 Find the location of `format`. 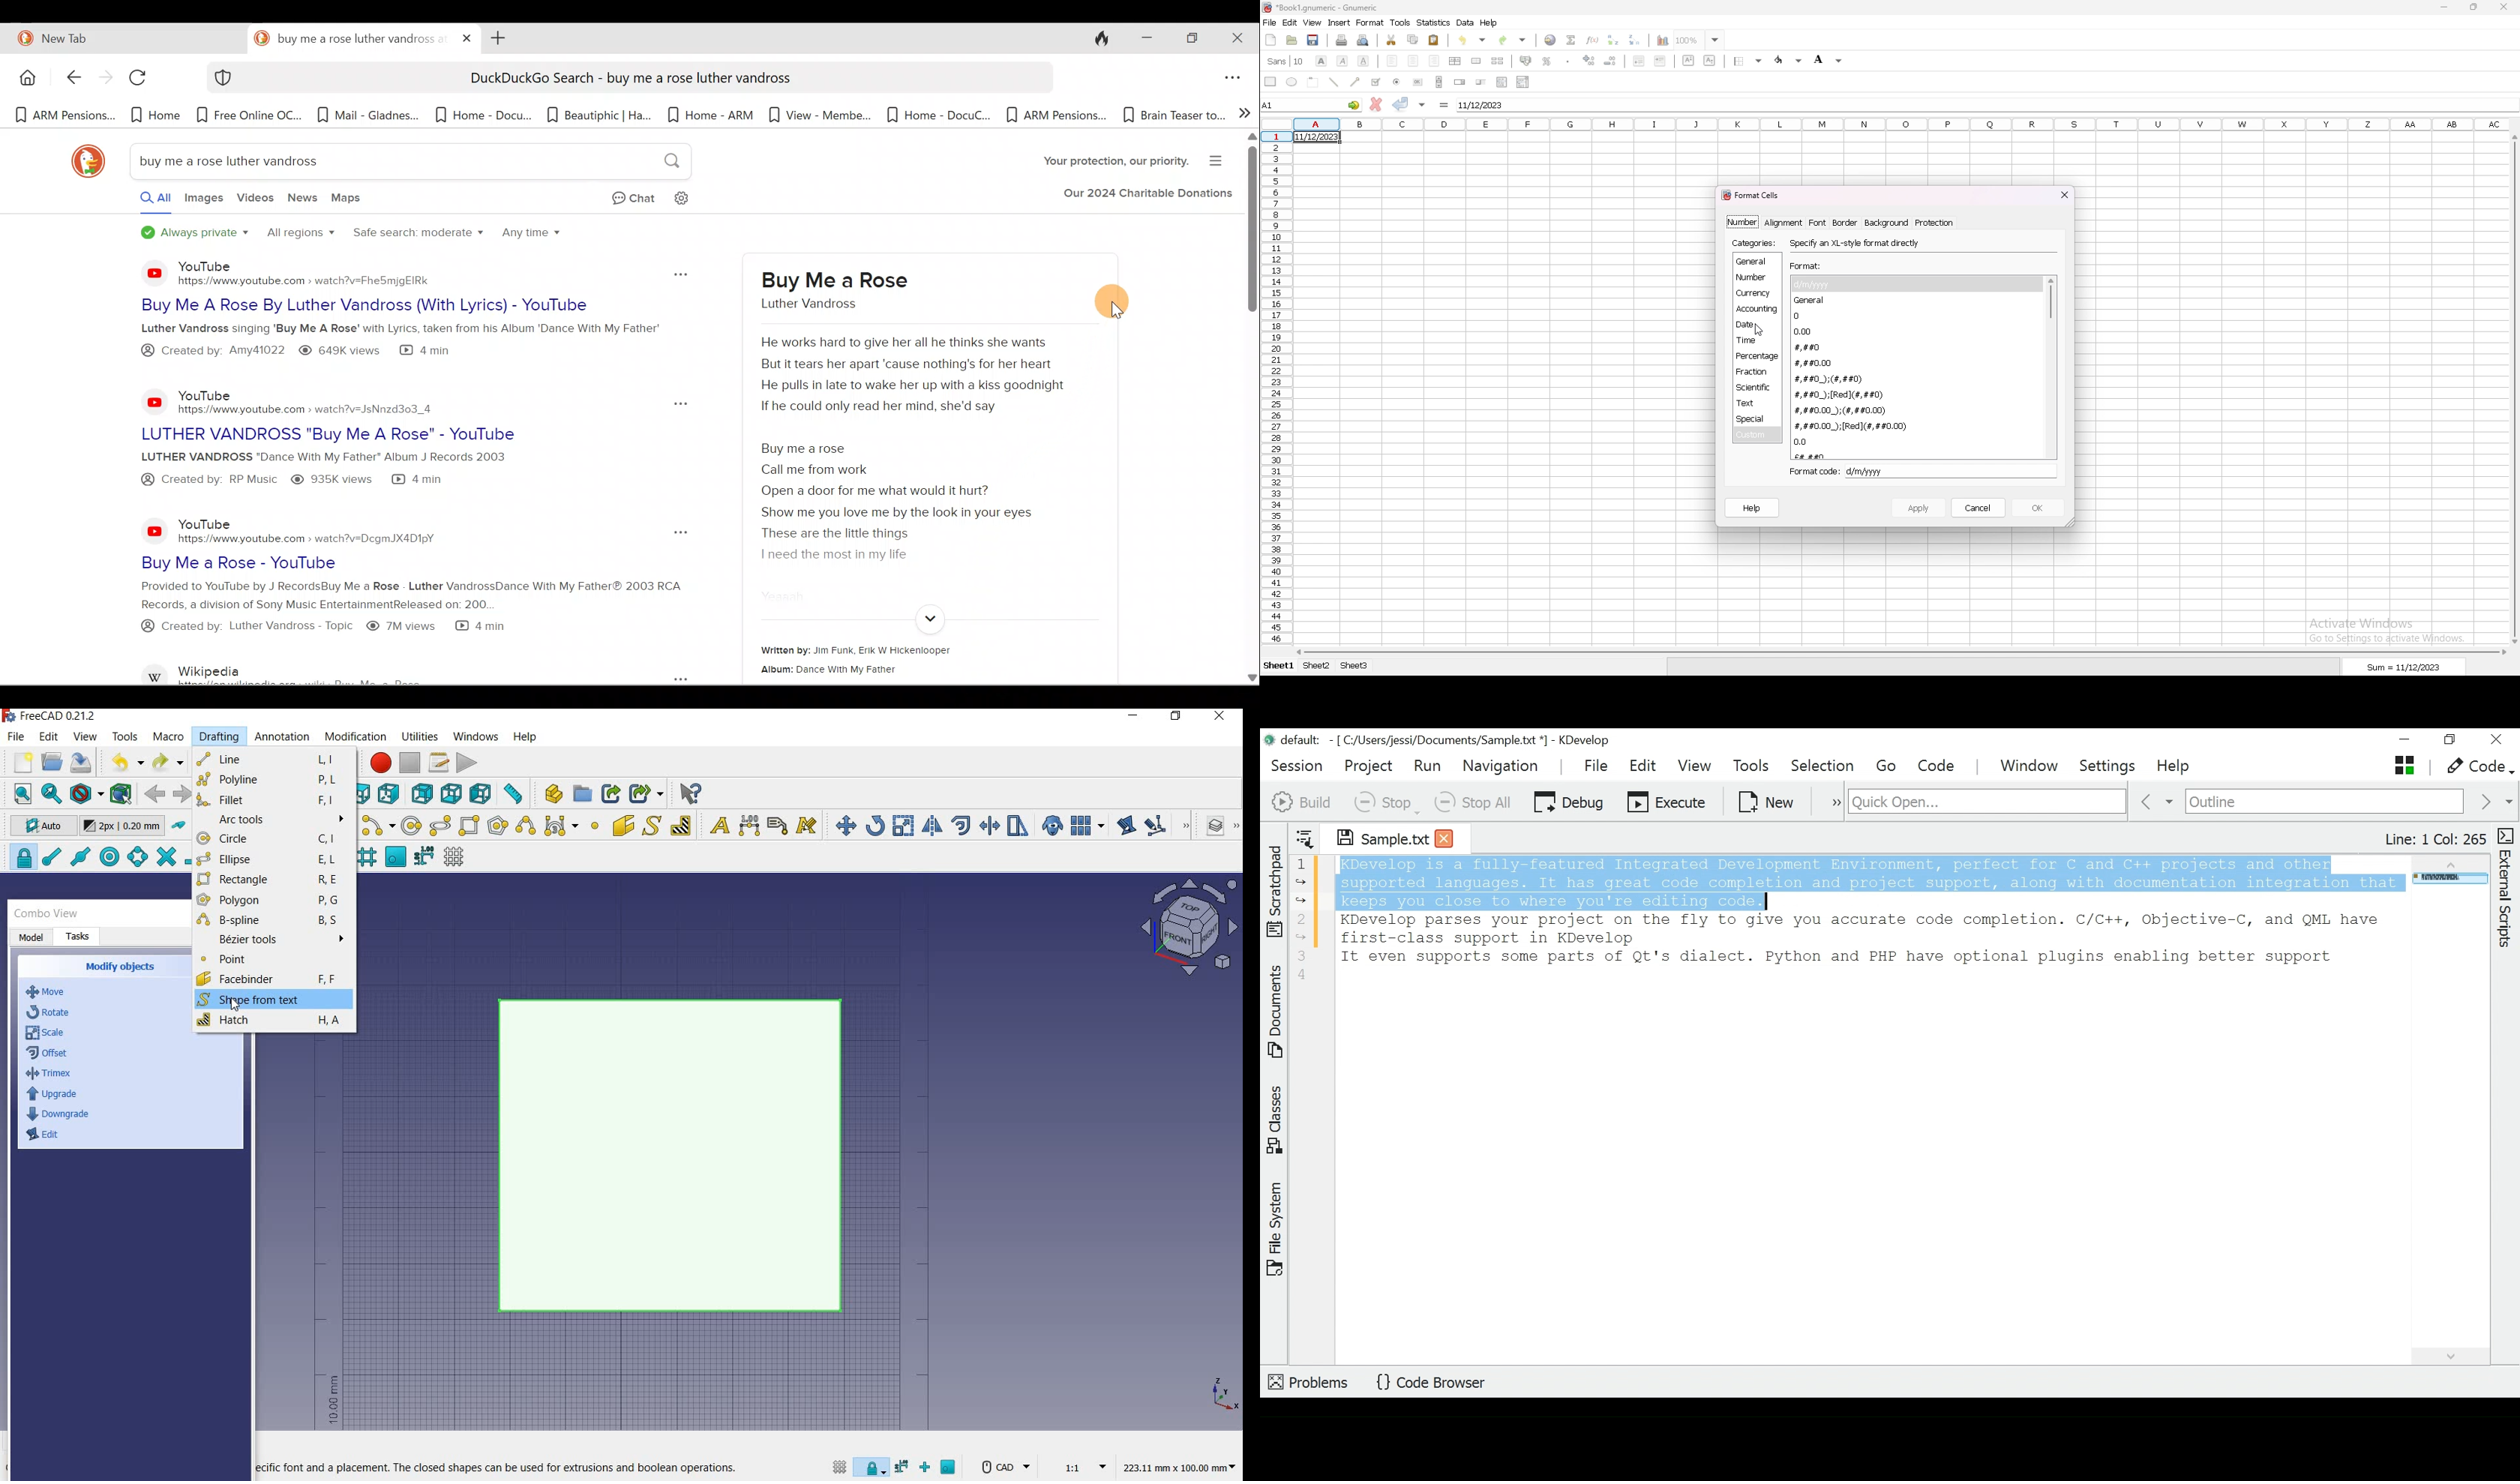

format is located at coordinates (1370, 22).